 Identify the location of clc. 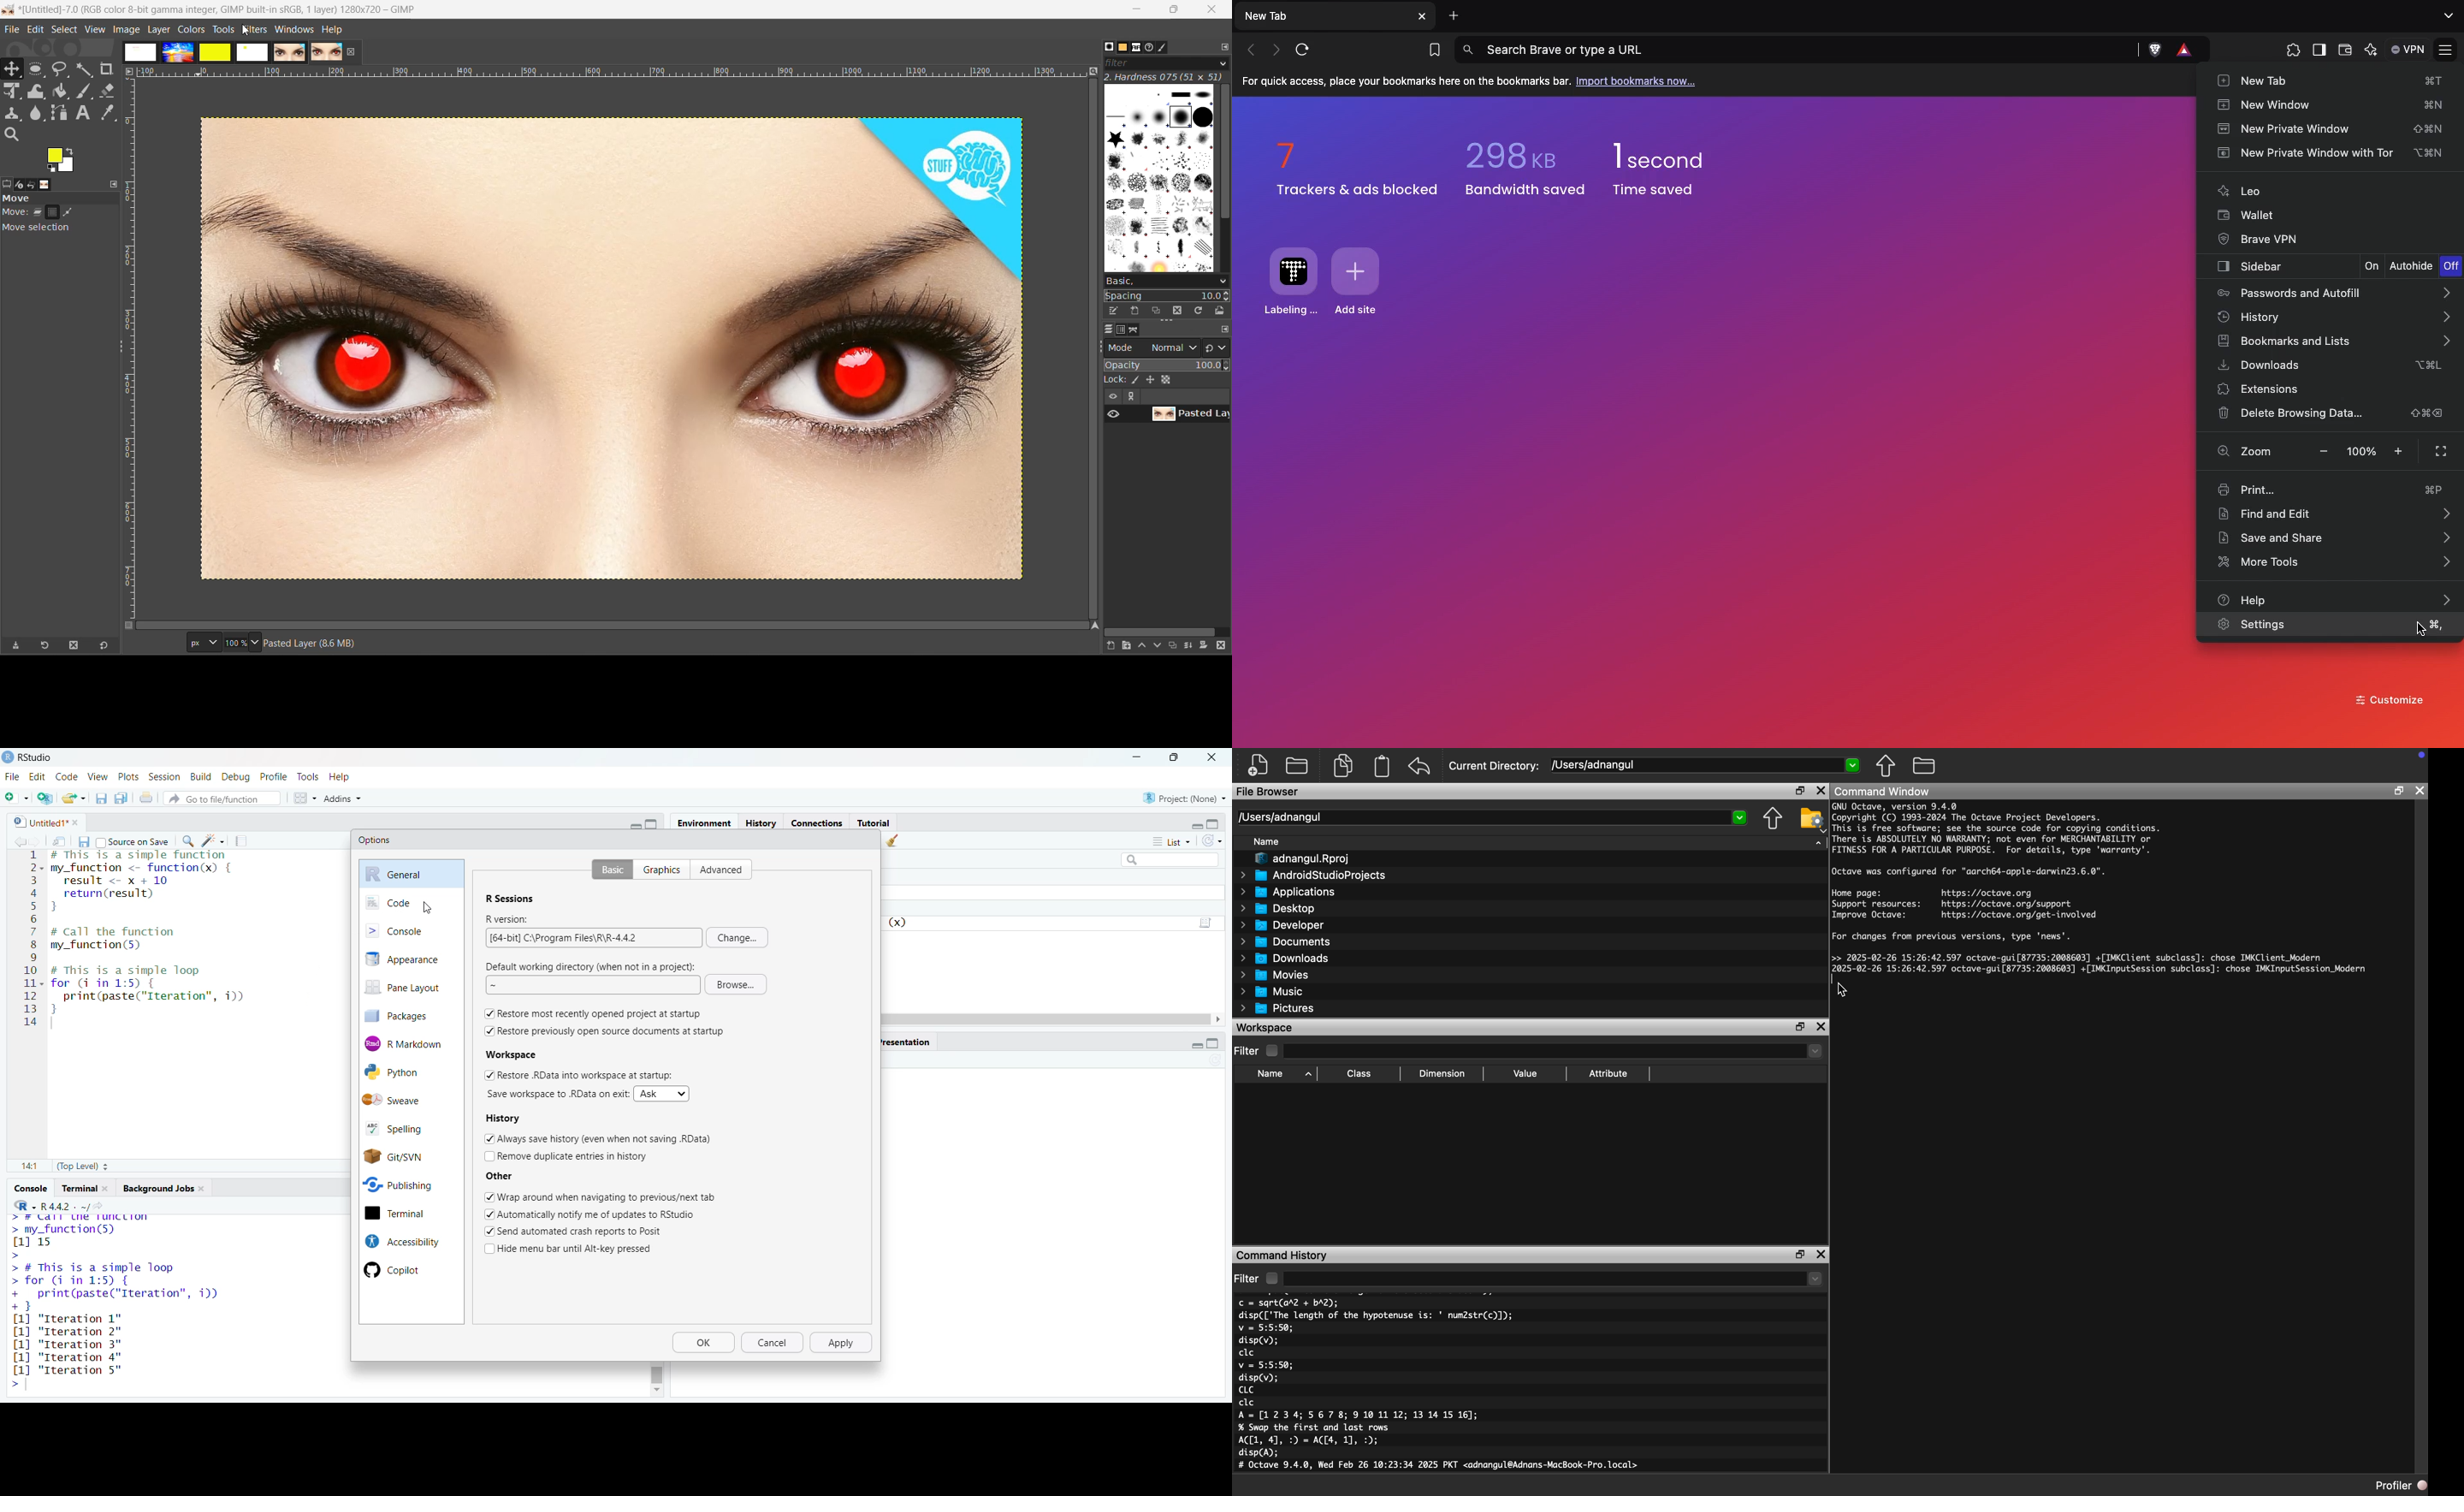
(1247, 1403).